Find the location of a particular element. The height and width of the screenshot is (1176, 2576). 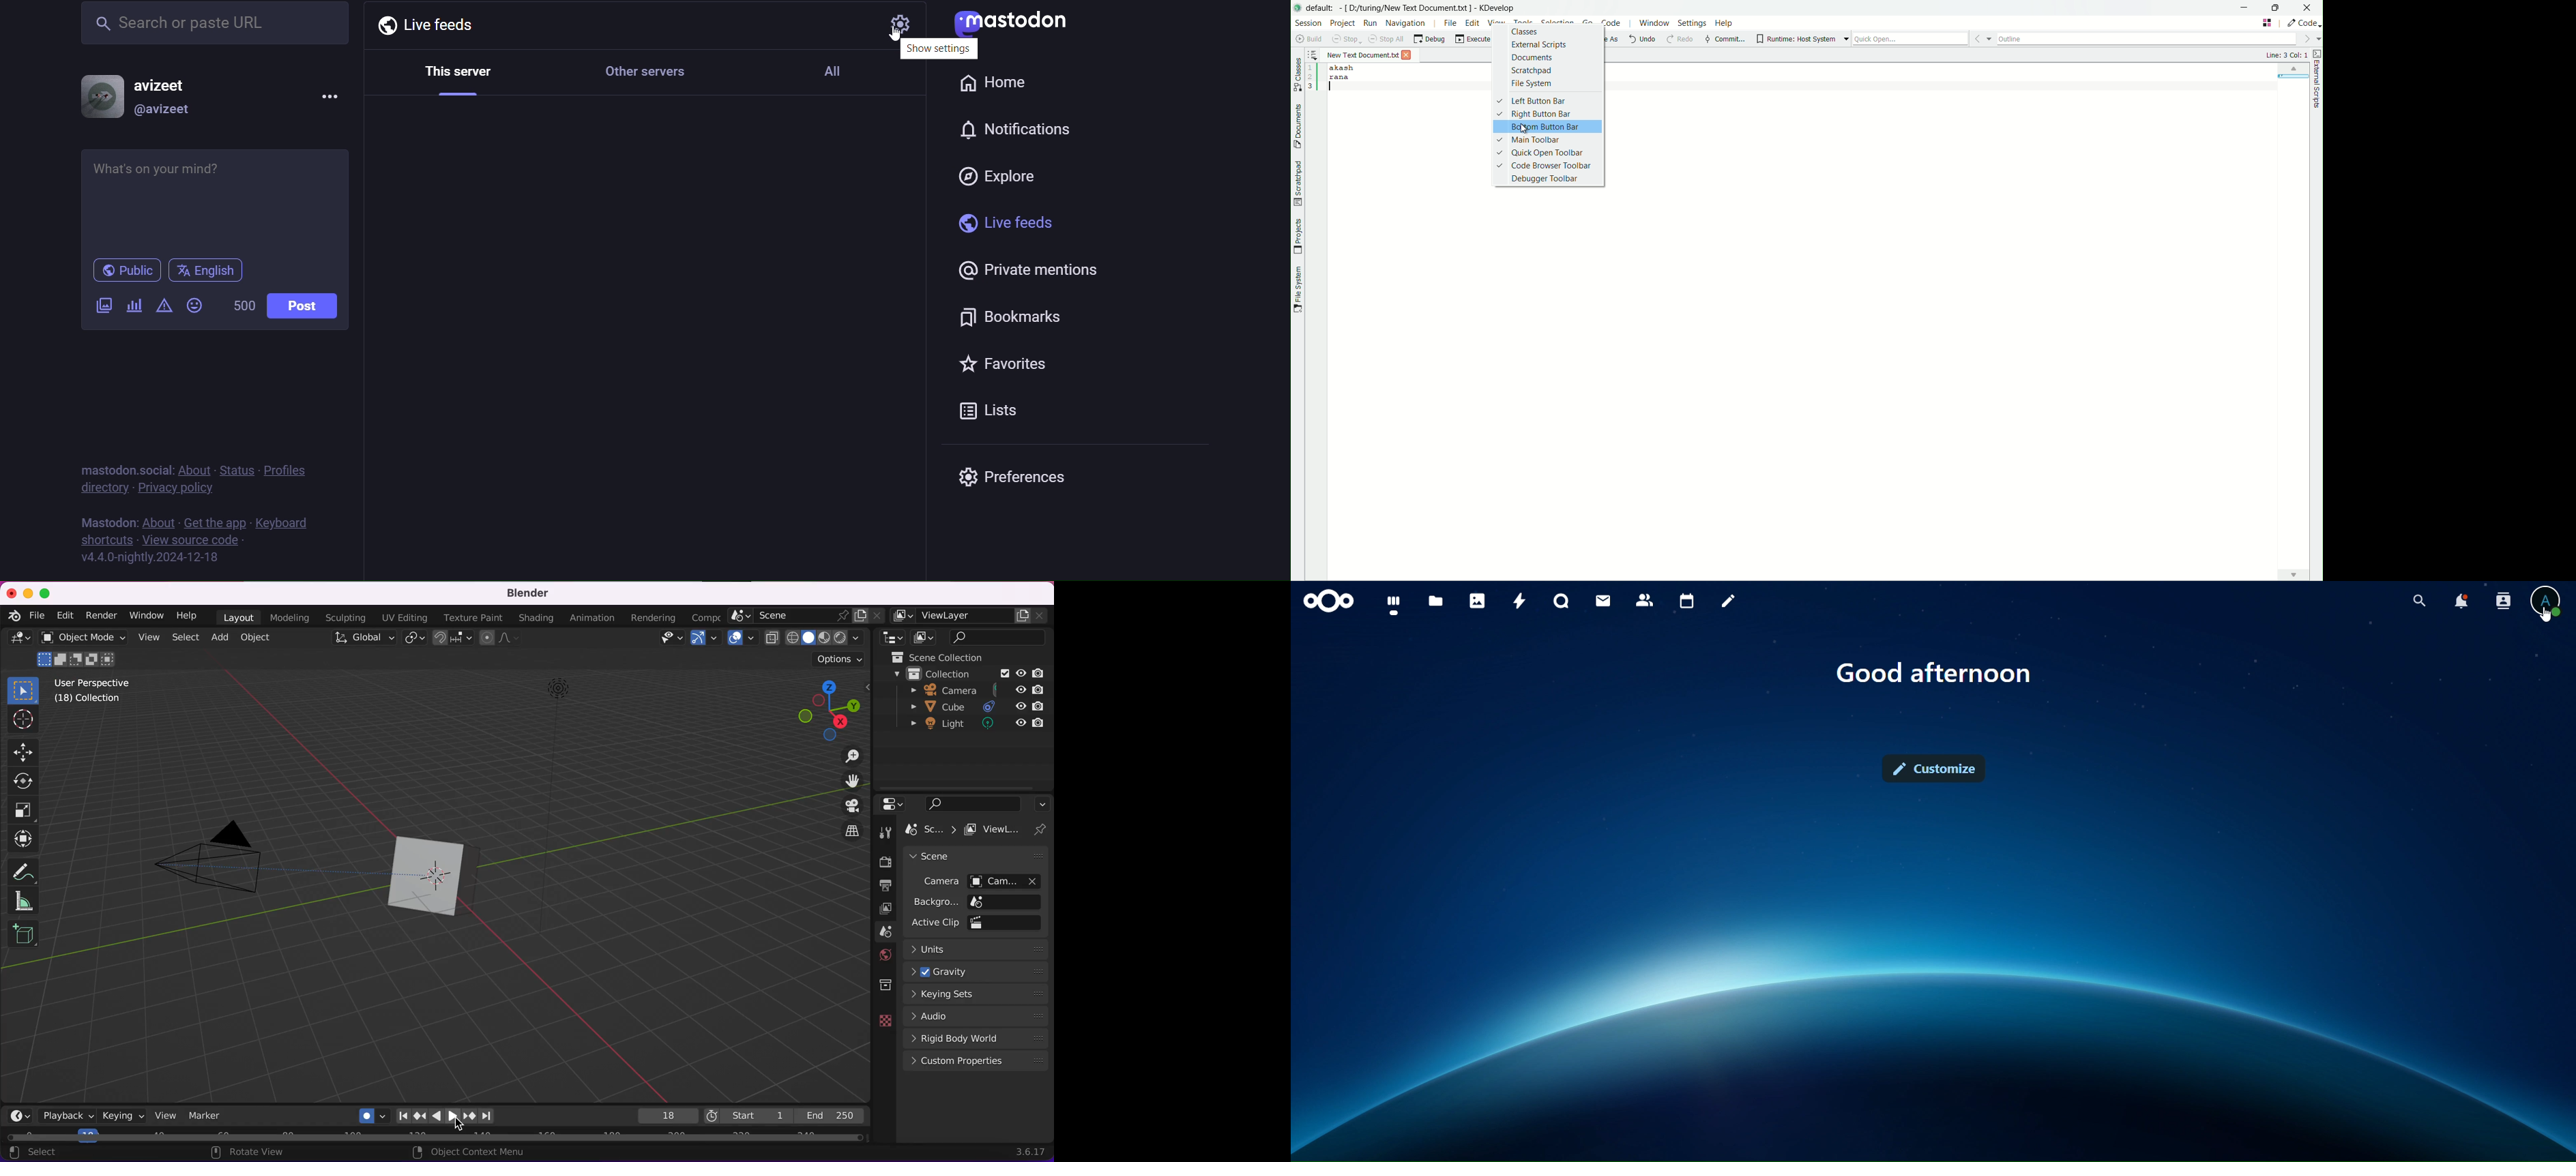

calendar is located at coordinates (1685, 600).